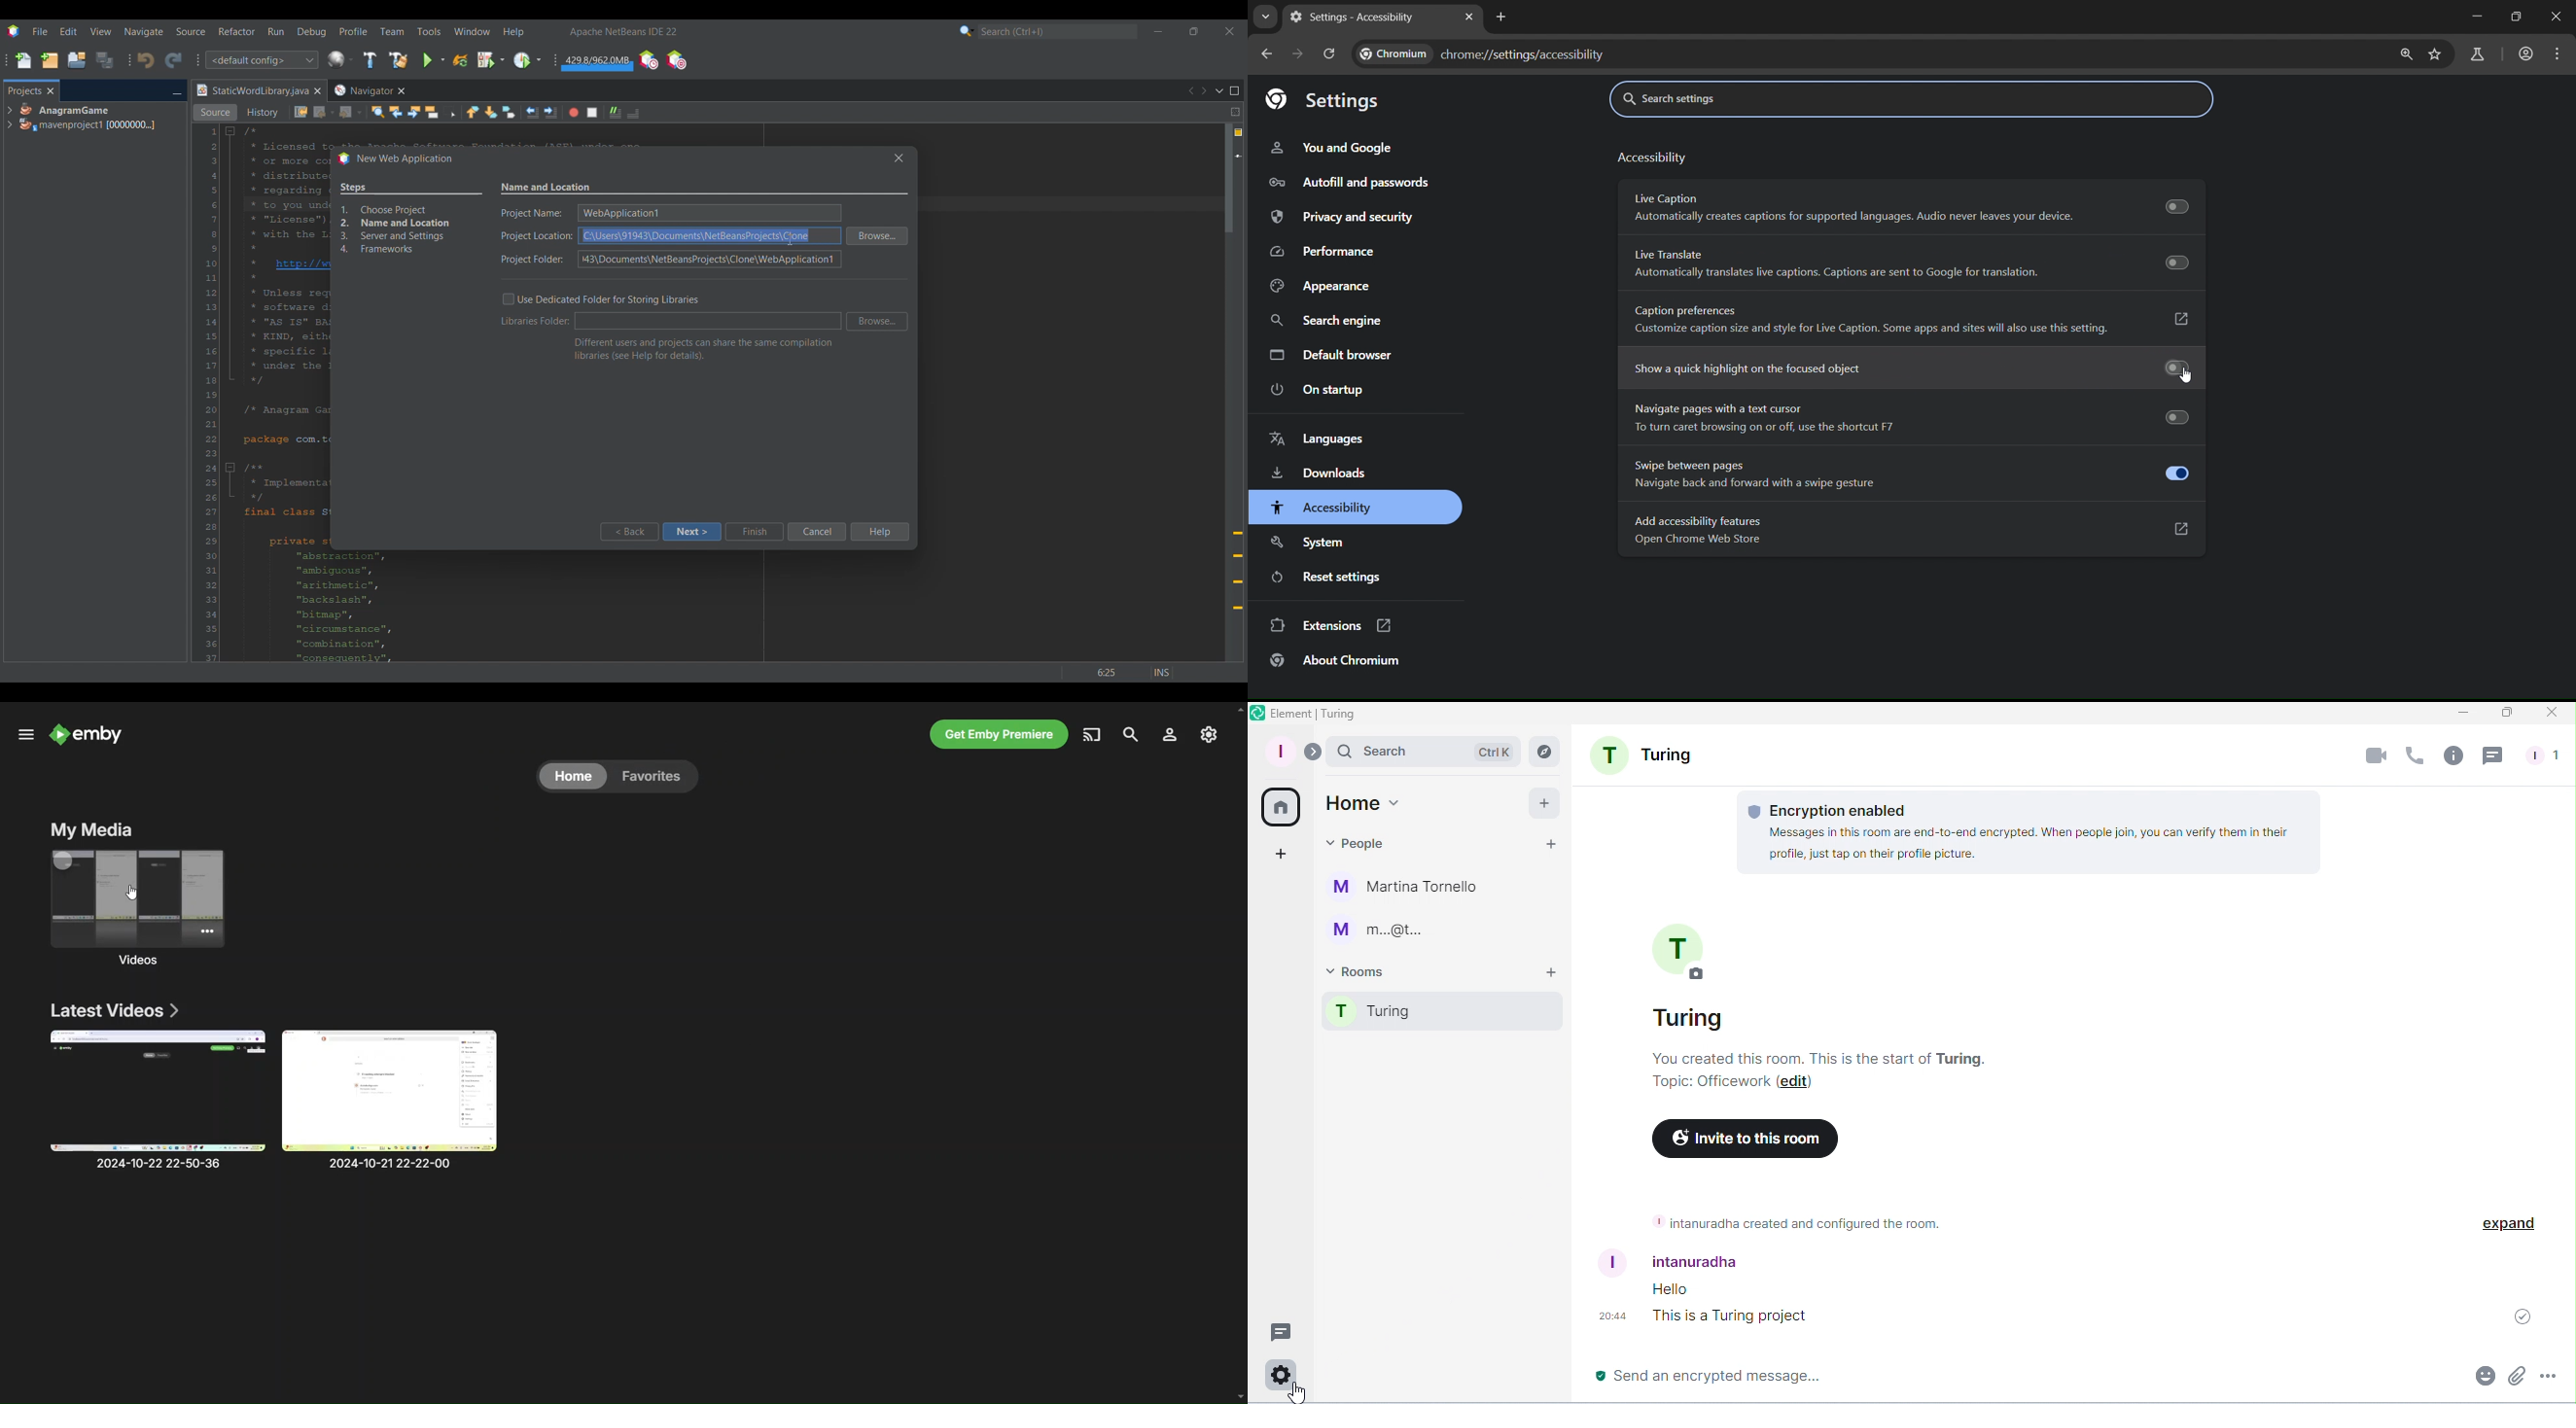  I want to click on Message, so click(1798, 1307).